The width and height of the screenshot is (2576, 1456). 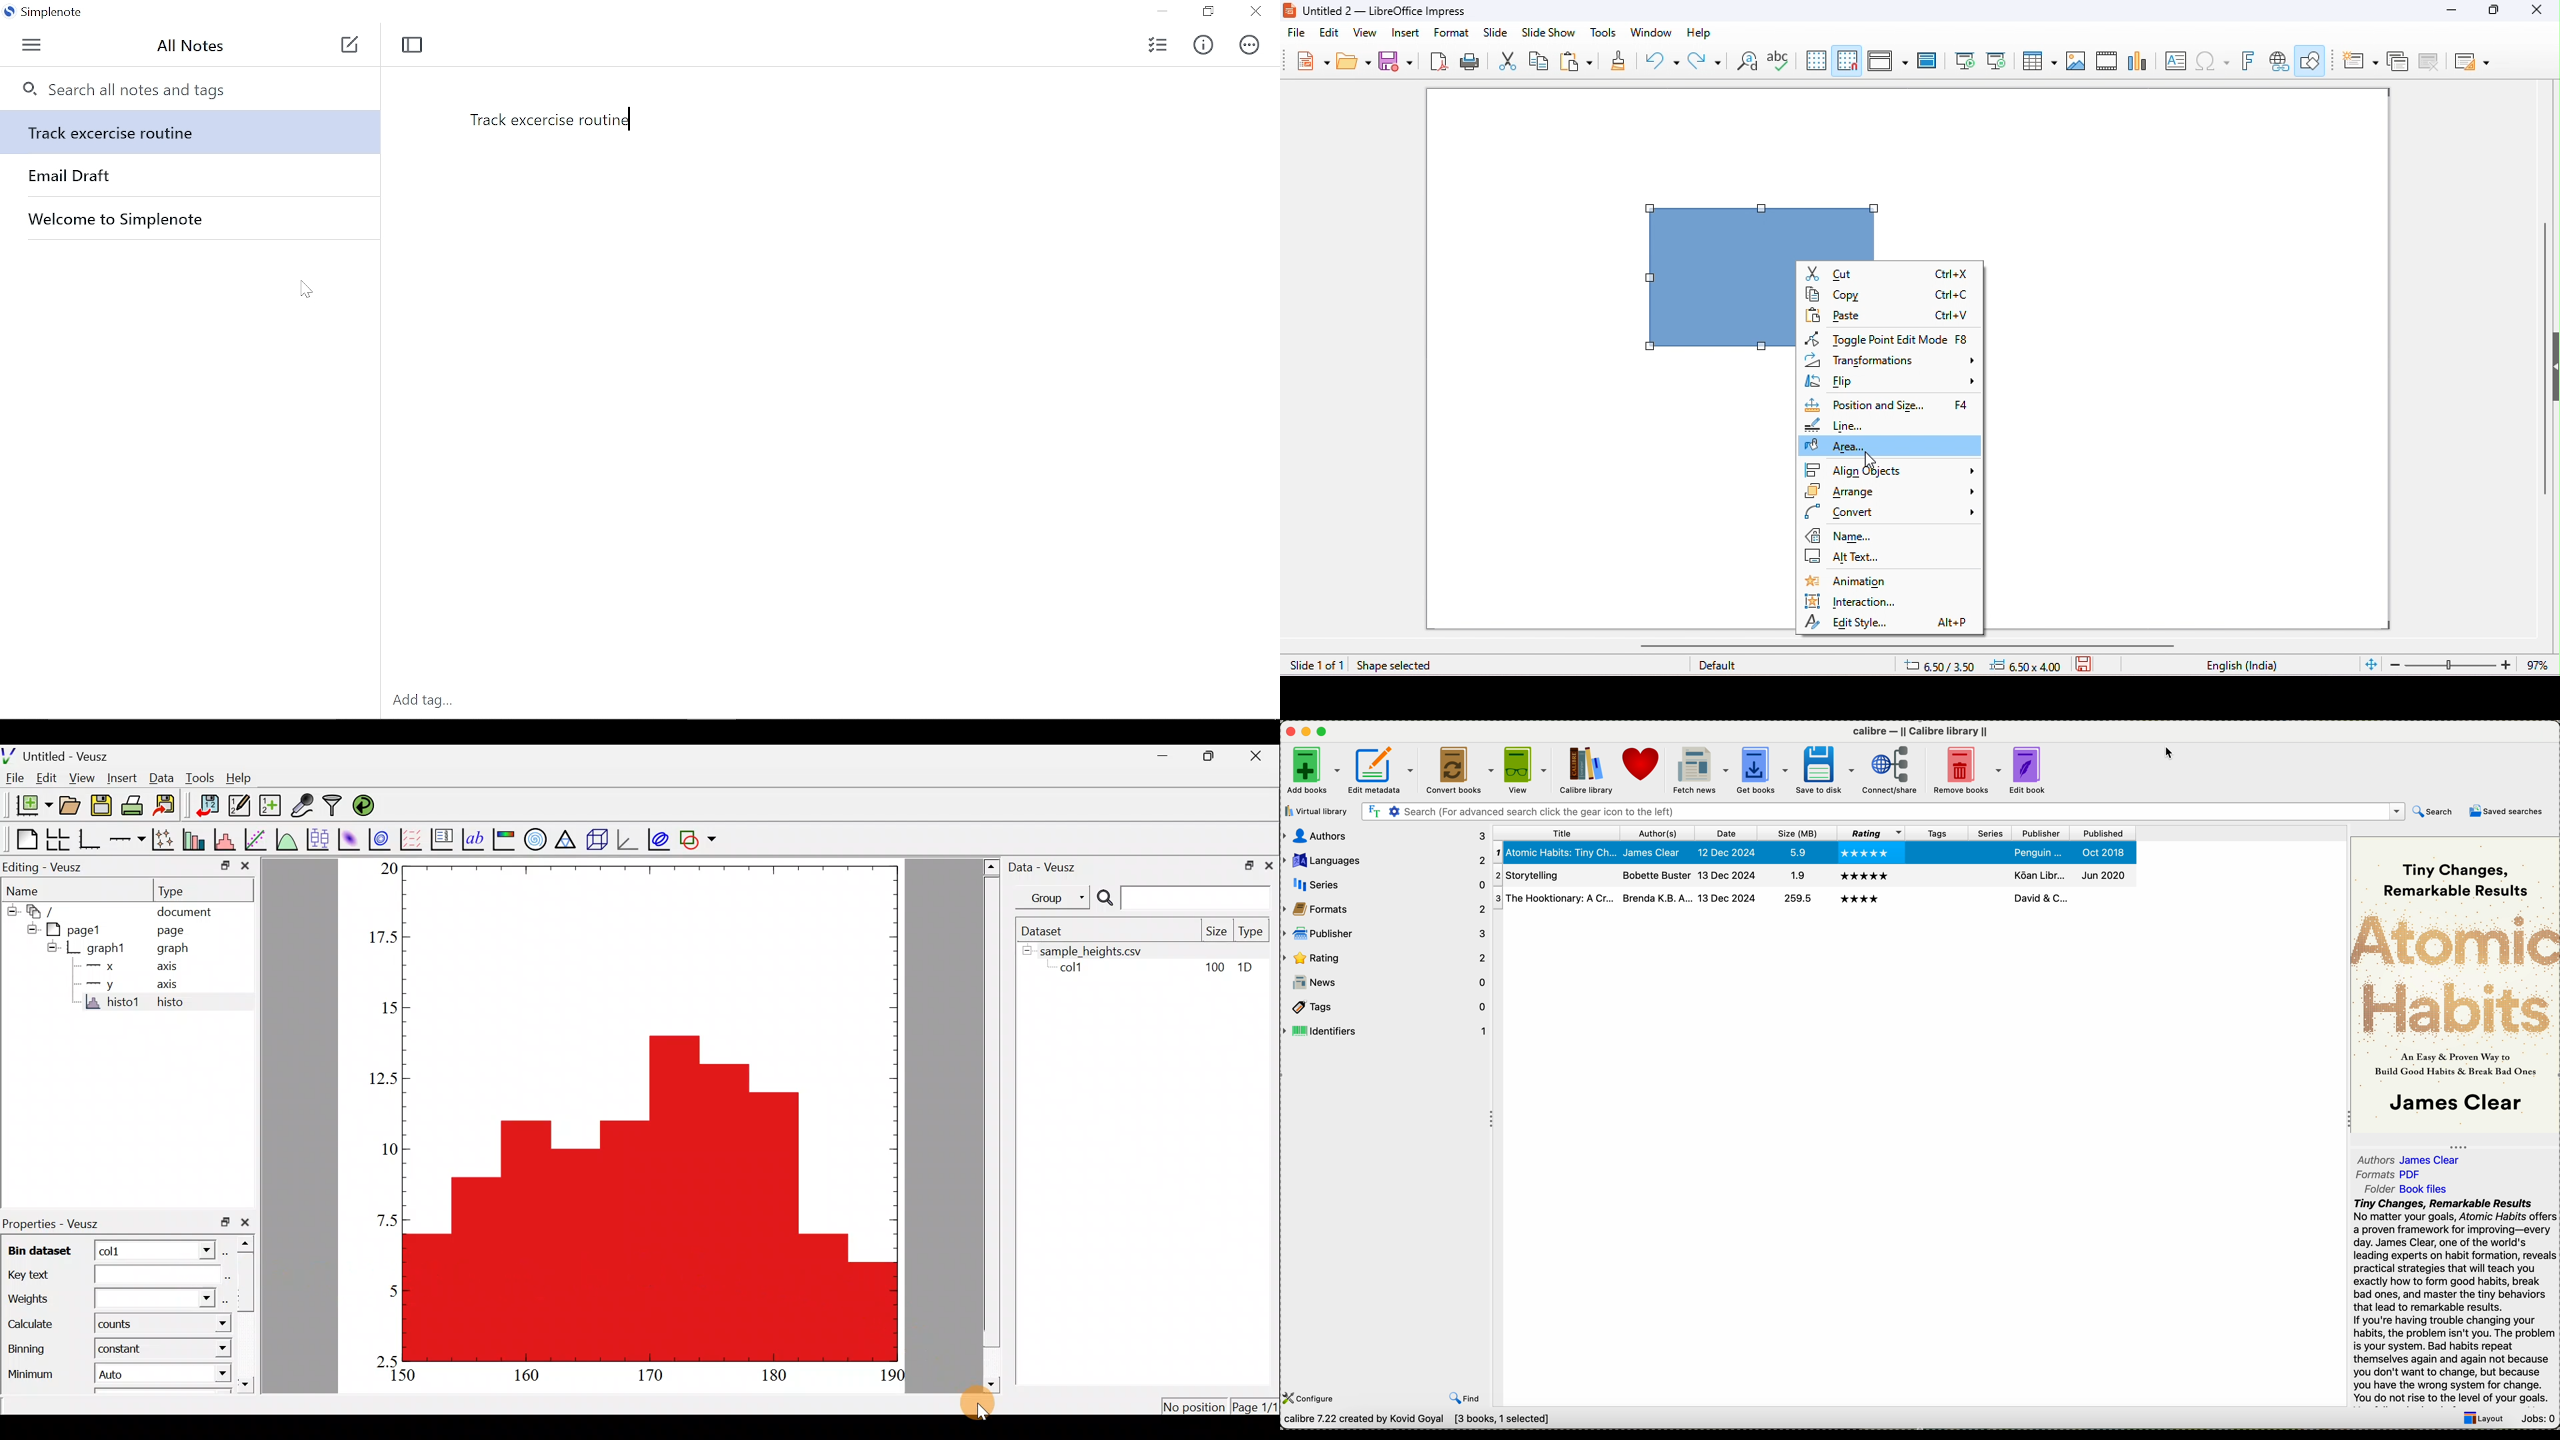 What do you see at coordinates (2038, 59) in the screenshot?
I see `insert table` at bounding box center [2038, 59].